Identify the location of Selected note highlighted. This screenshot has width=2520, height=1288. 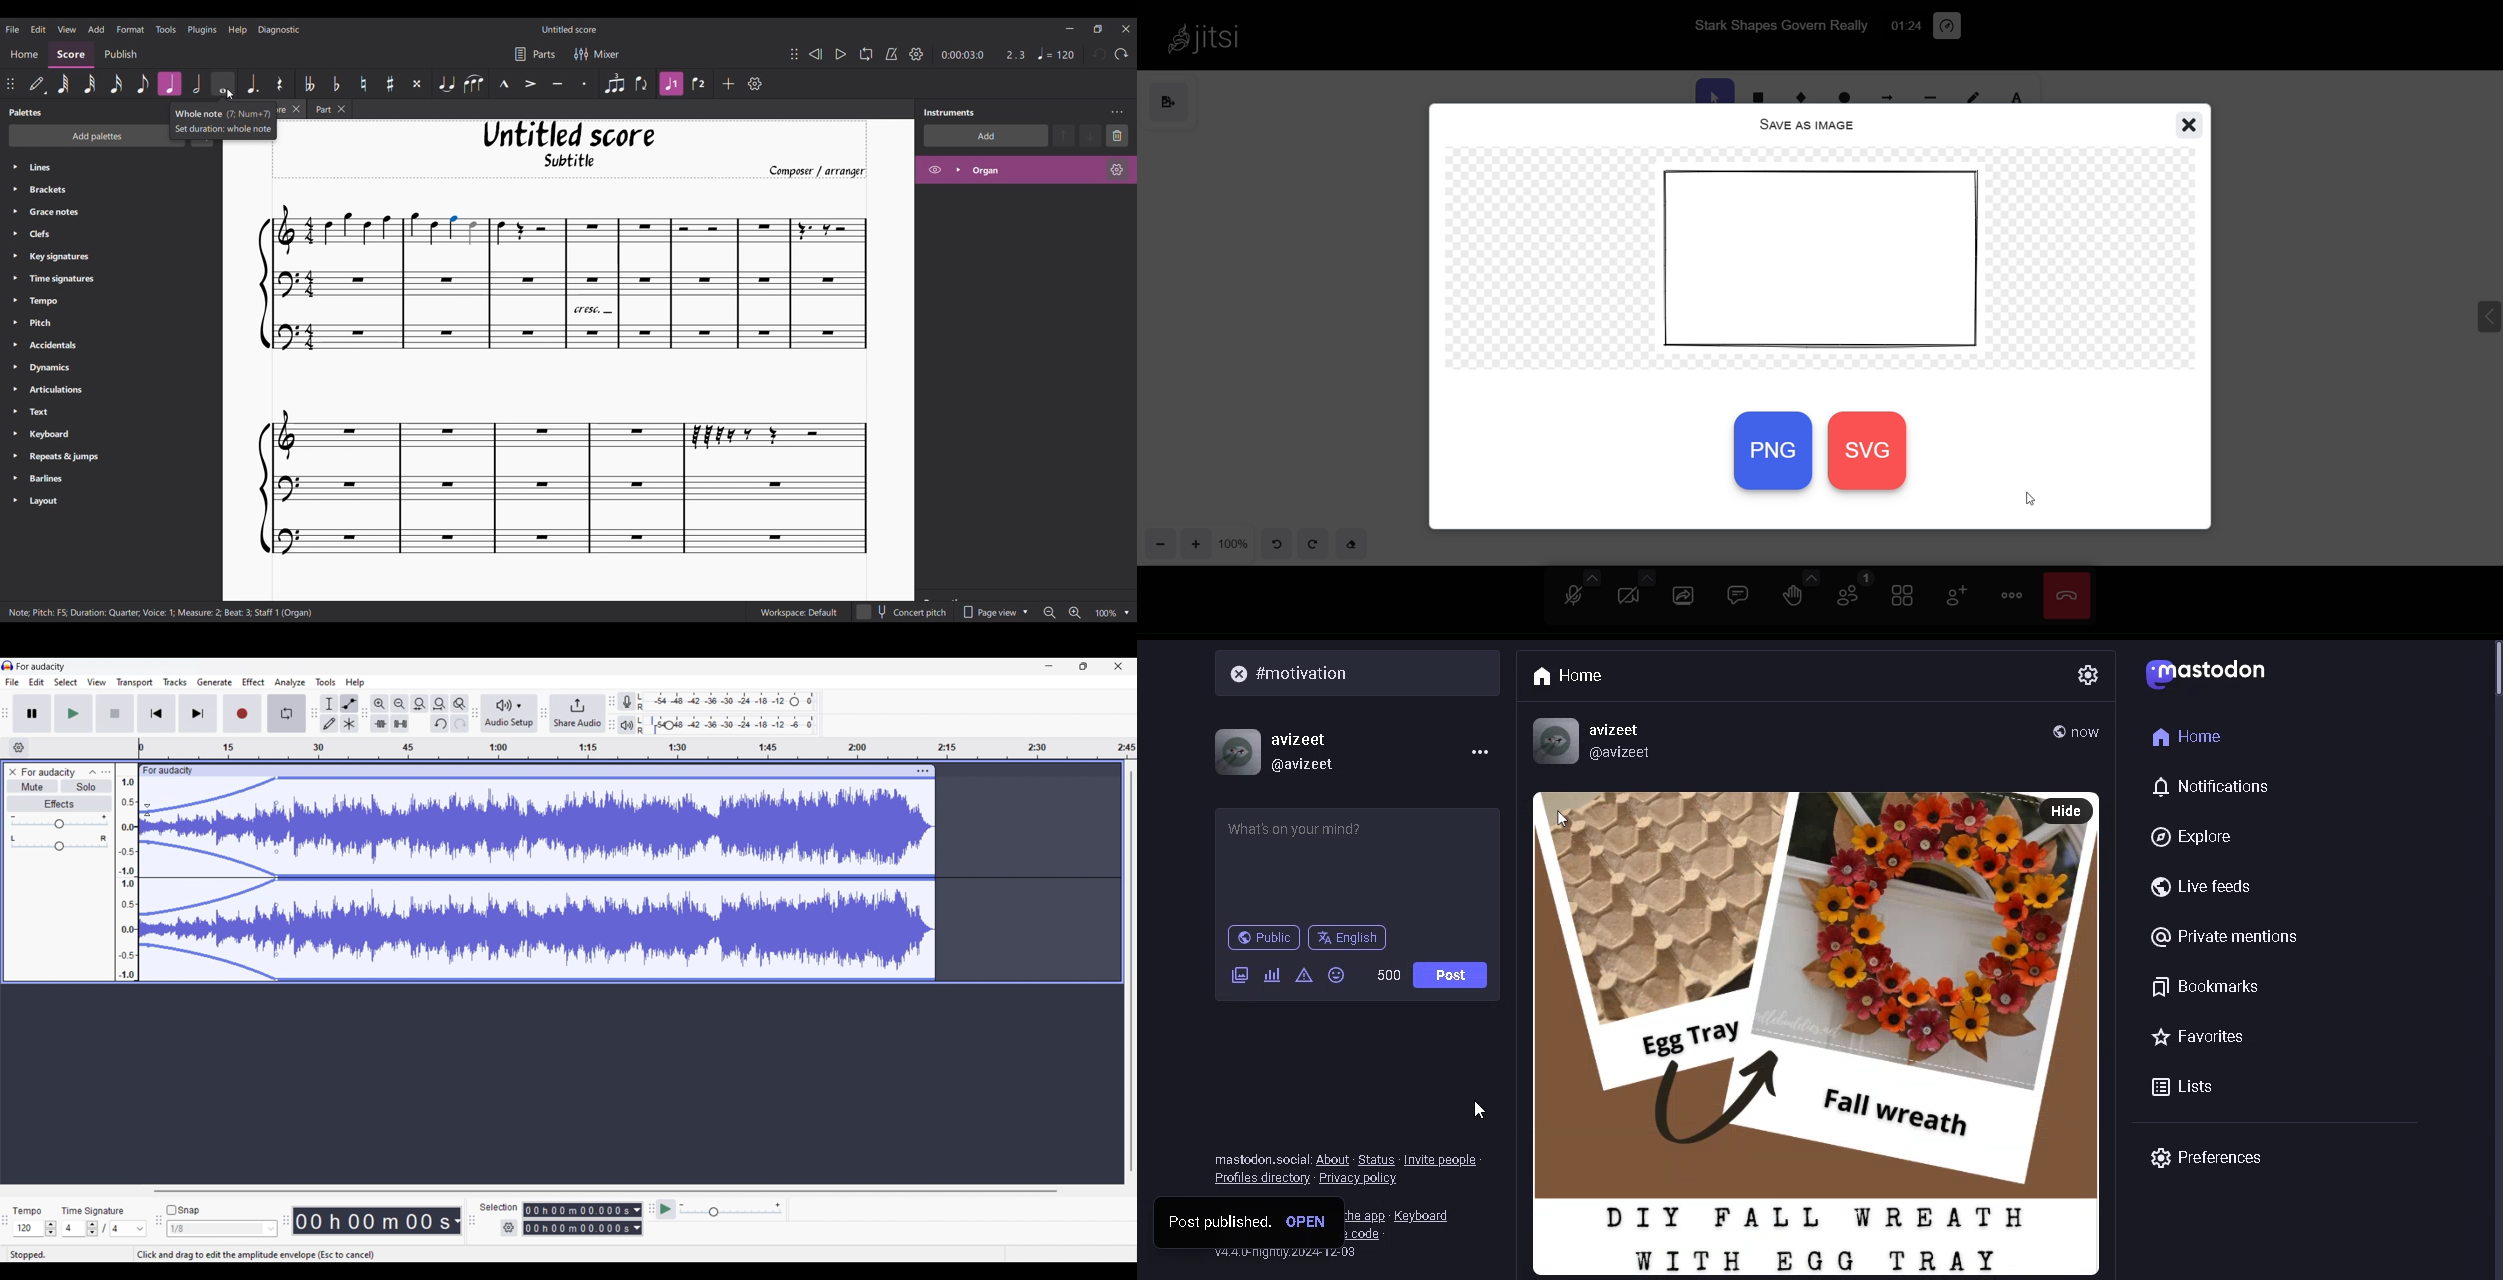
(454, 228).